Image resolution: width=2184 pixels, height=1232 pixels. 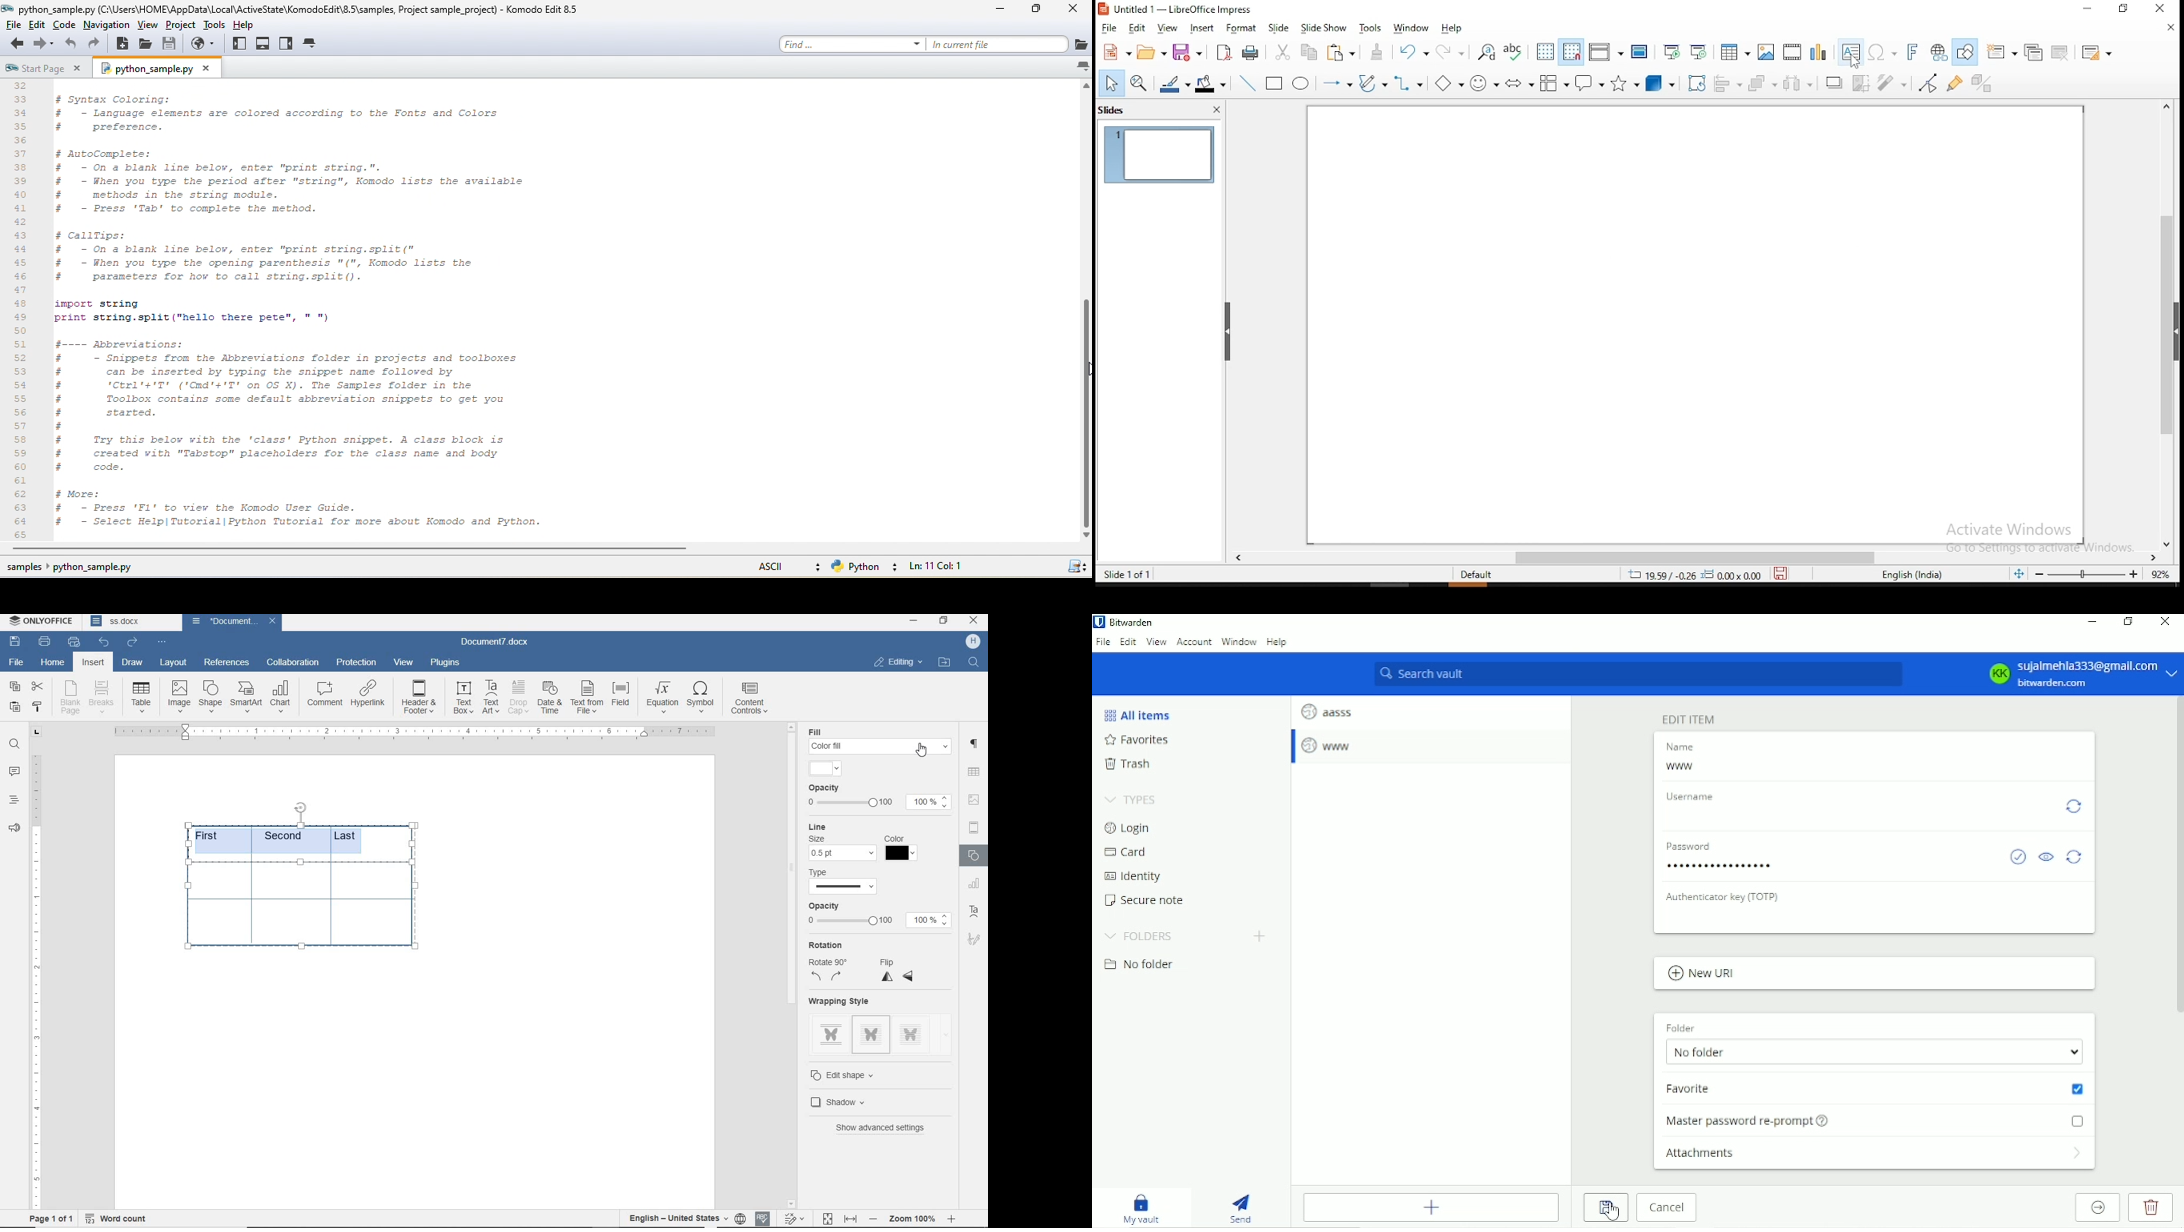 What do you see at coordinates (1070, 11) in the screenshot?
I see `close` at bounding box center [1070, 11].